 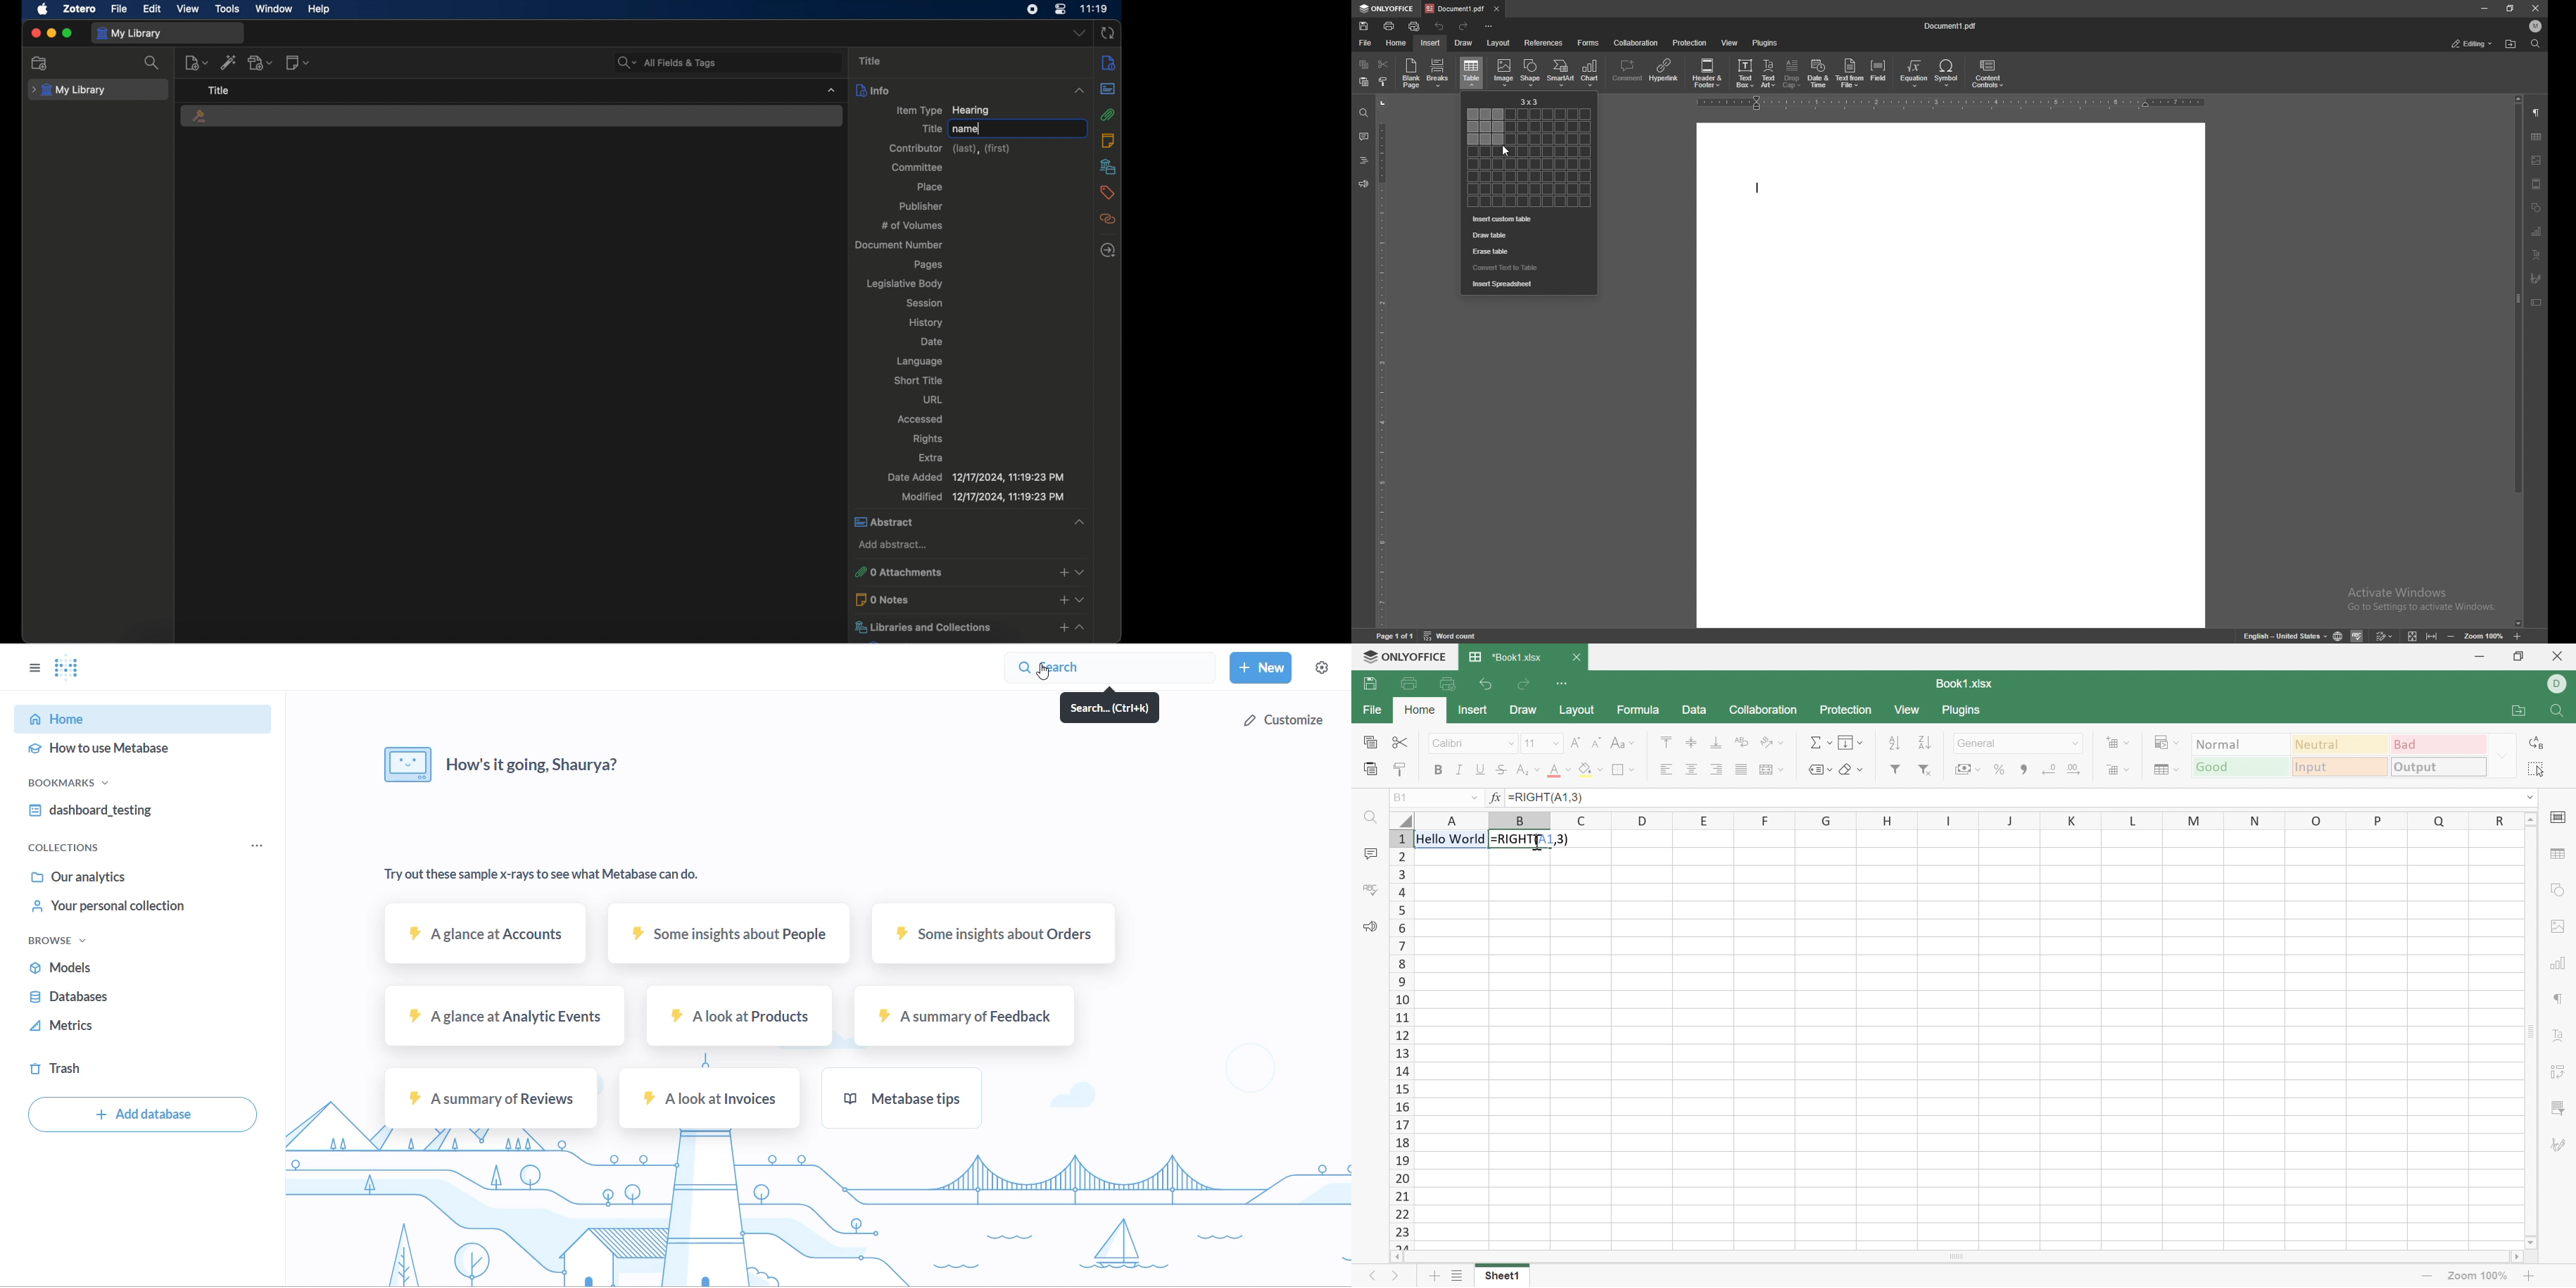 What do you see at coordinates (1032, 9) in the screenshot?
I see `screen recorder icon` at bounding box center [1032, 9].